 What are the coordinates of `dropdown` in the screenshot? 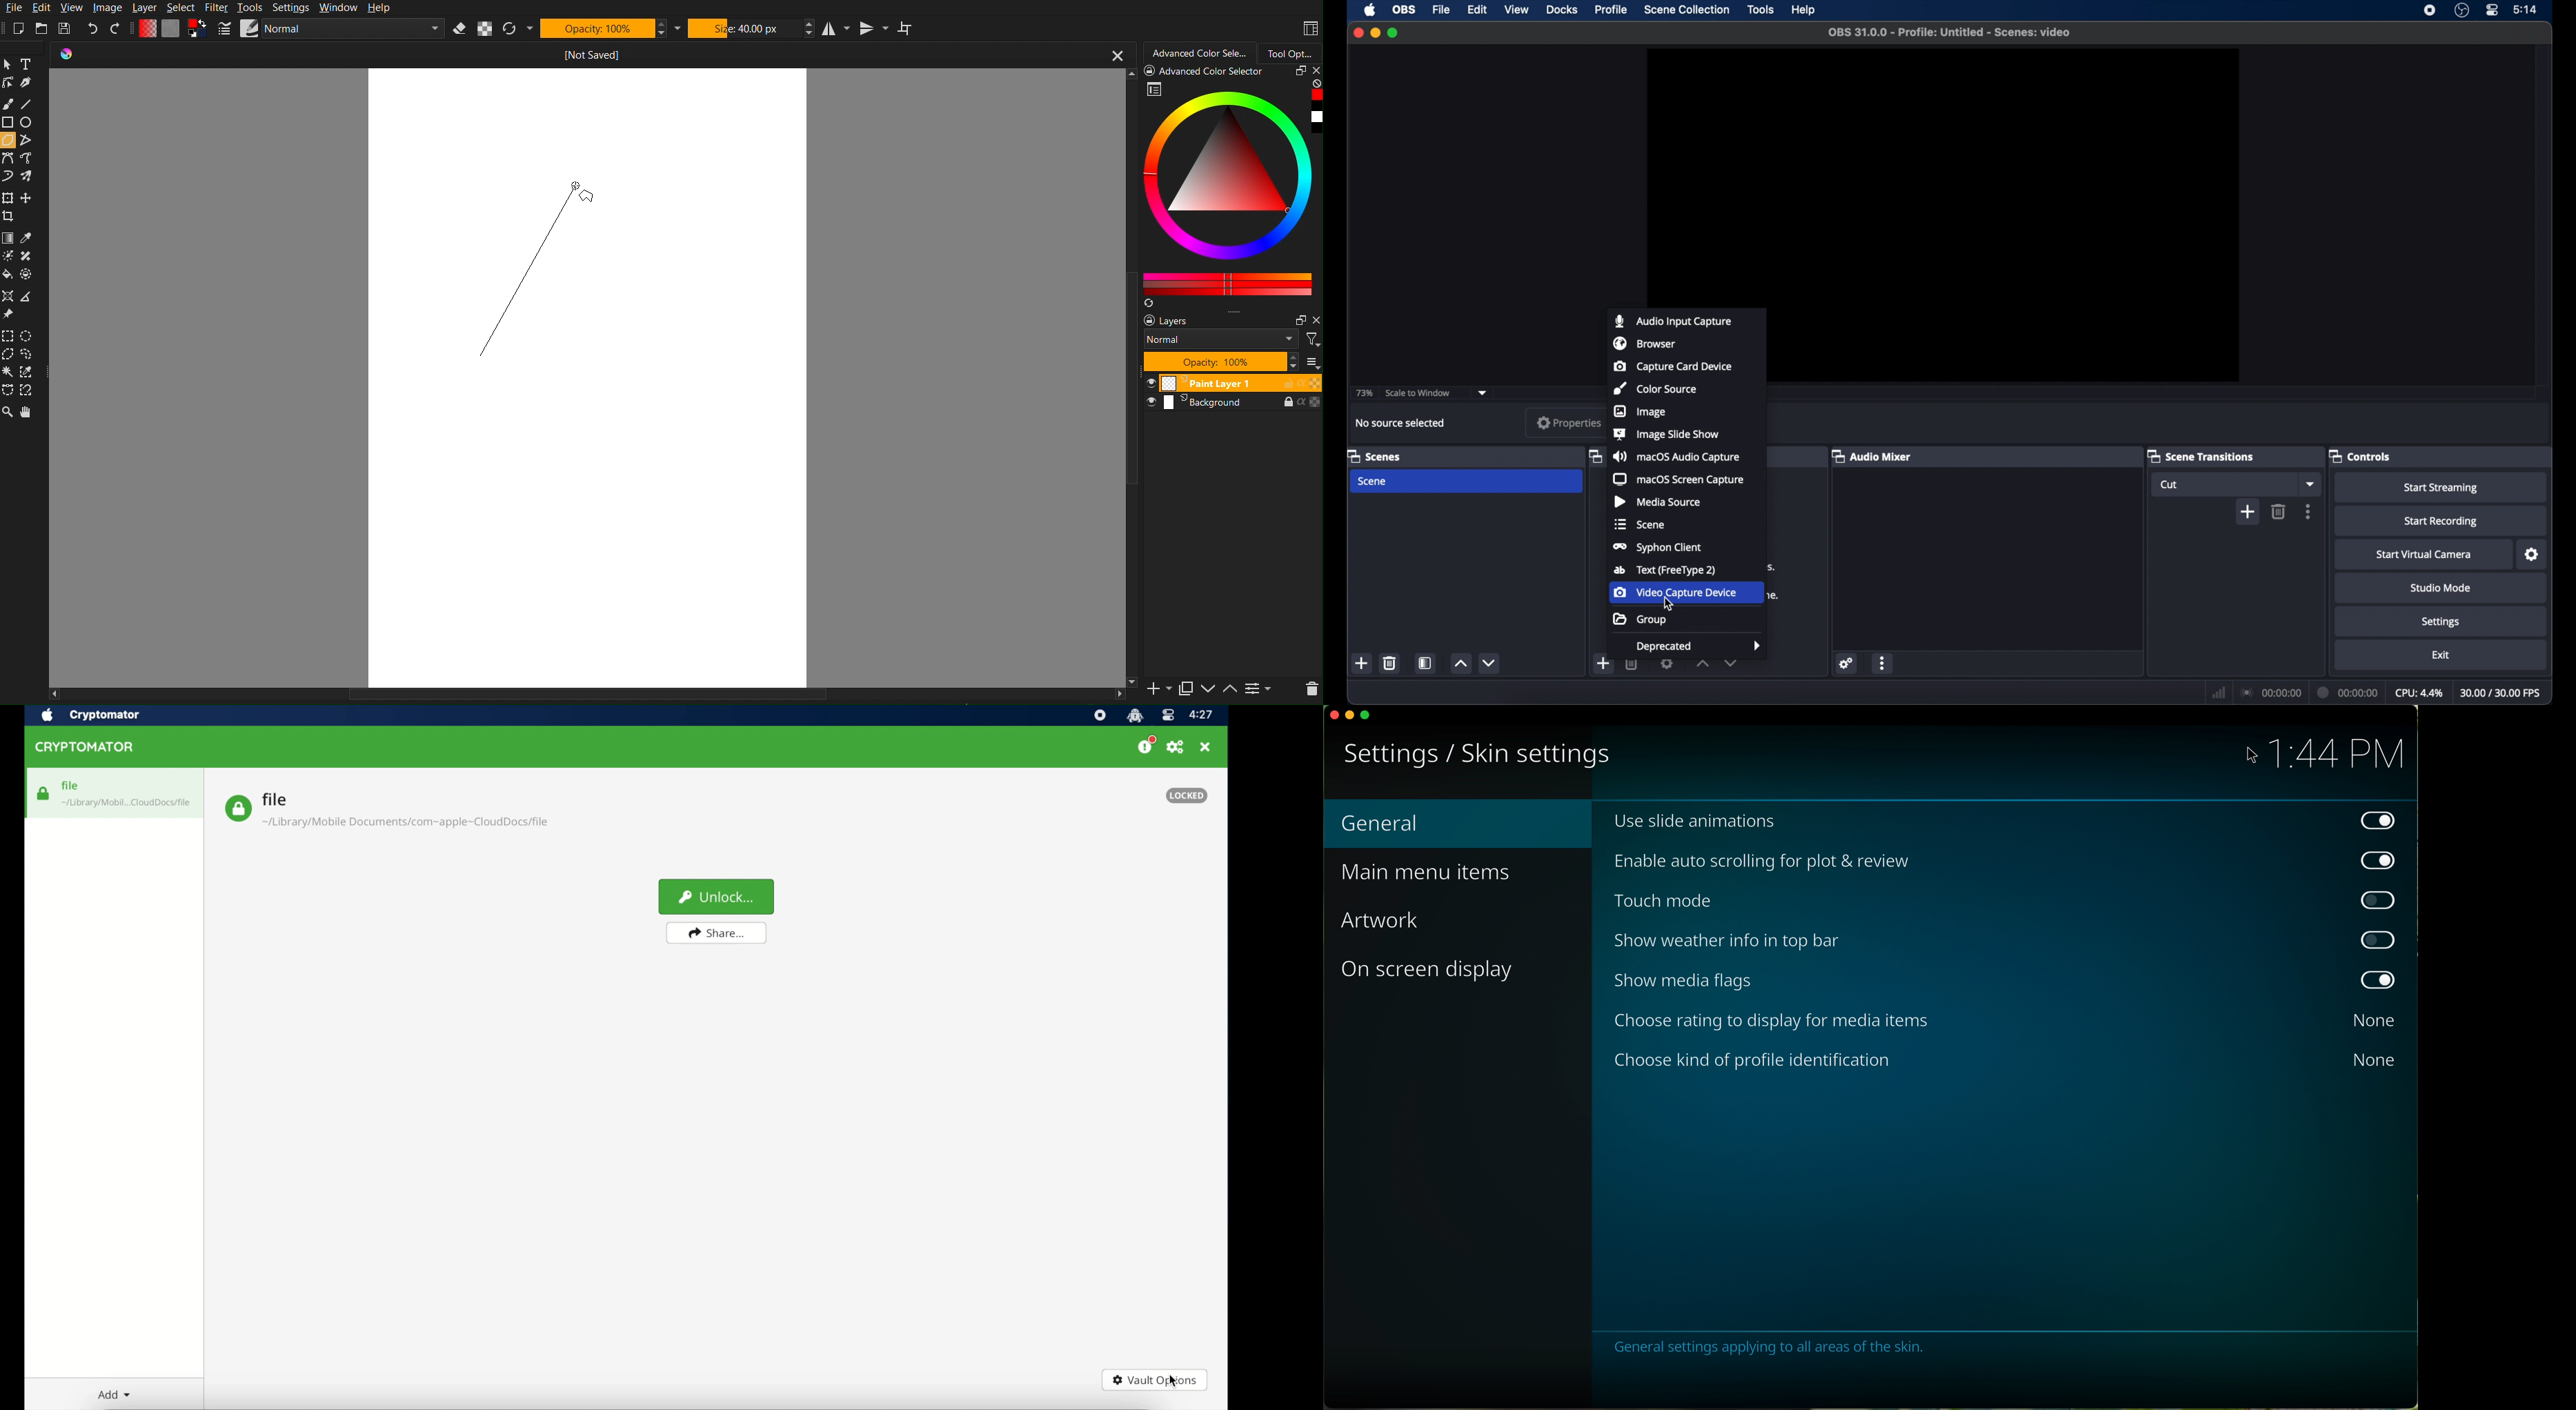 It's located at (1483, 393).